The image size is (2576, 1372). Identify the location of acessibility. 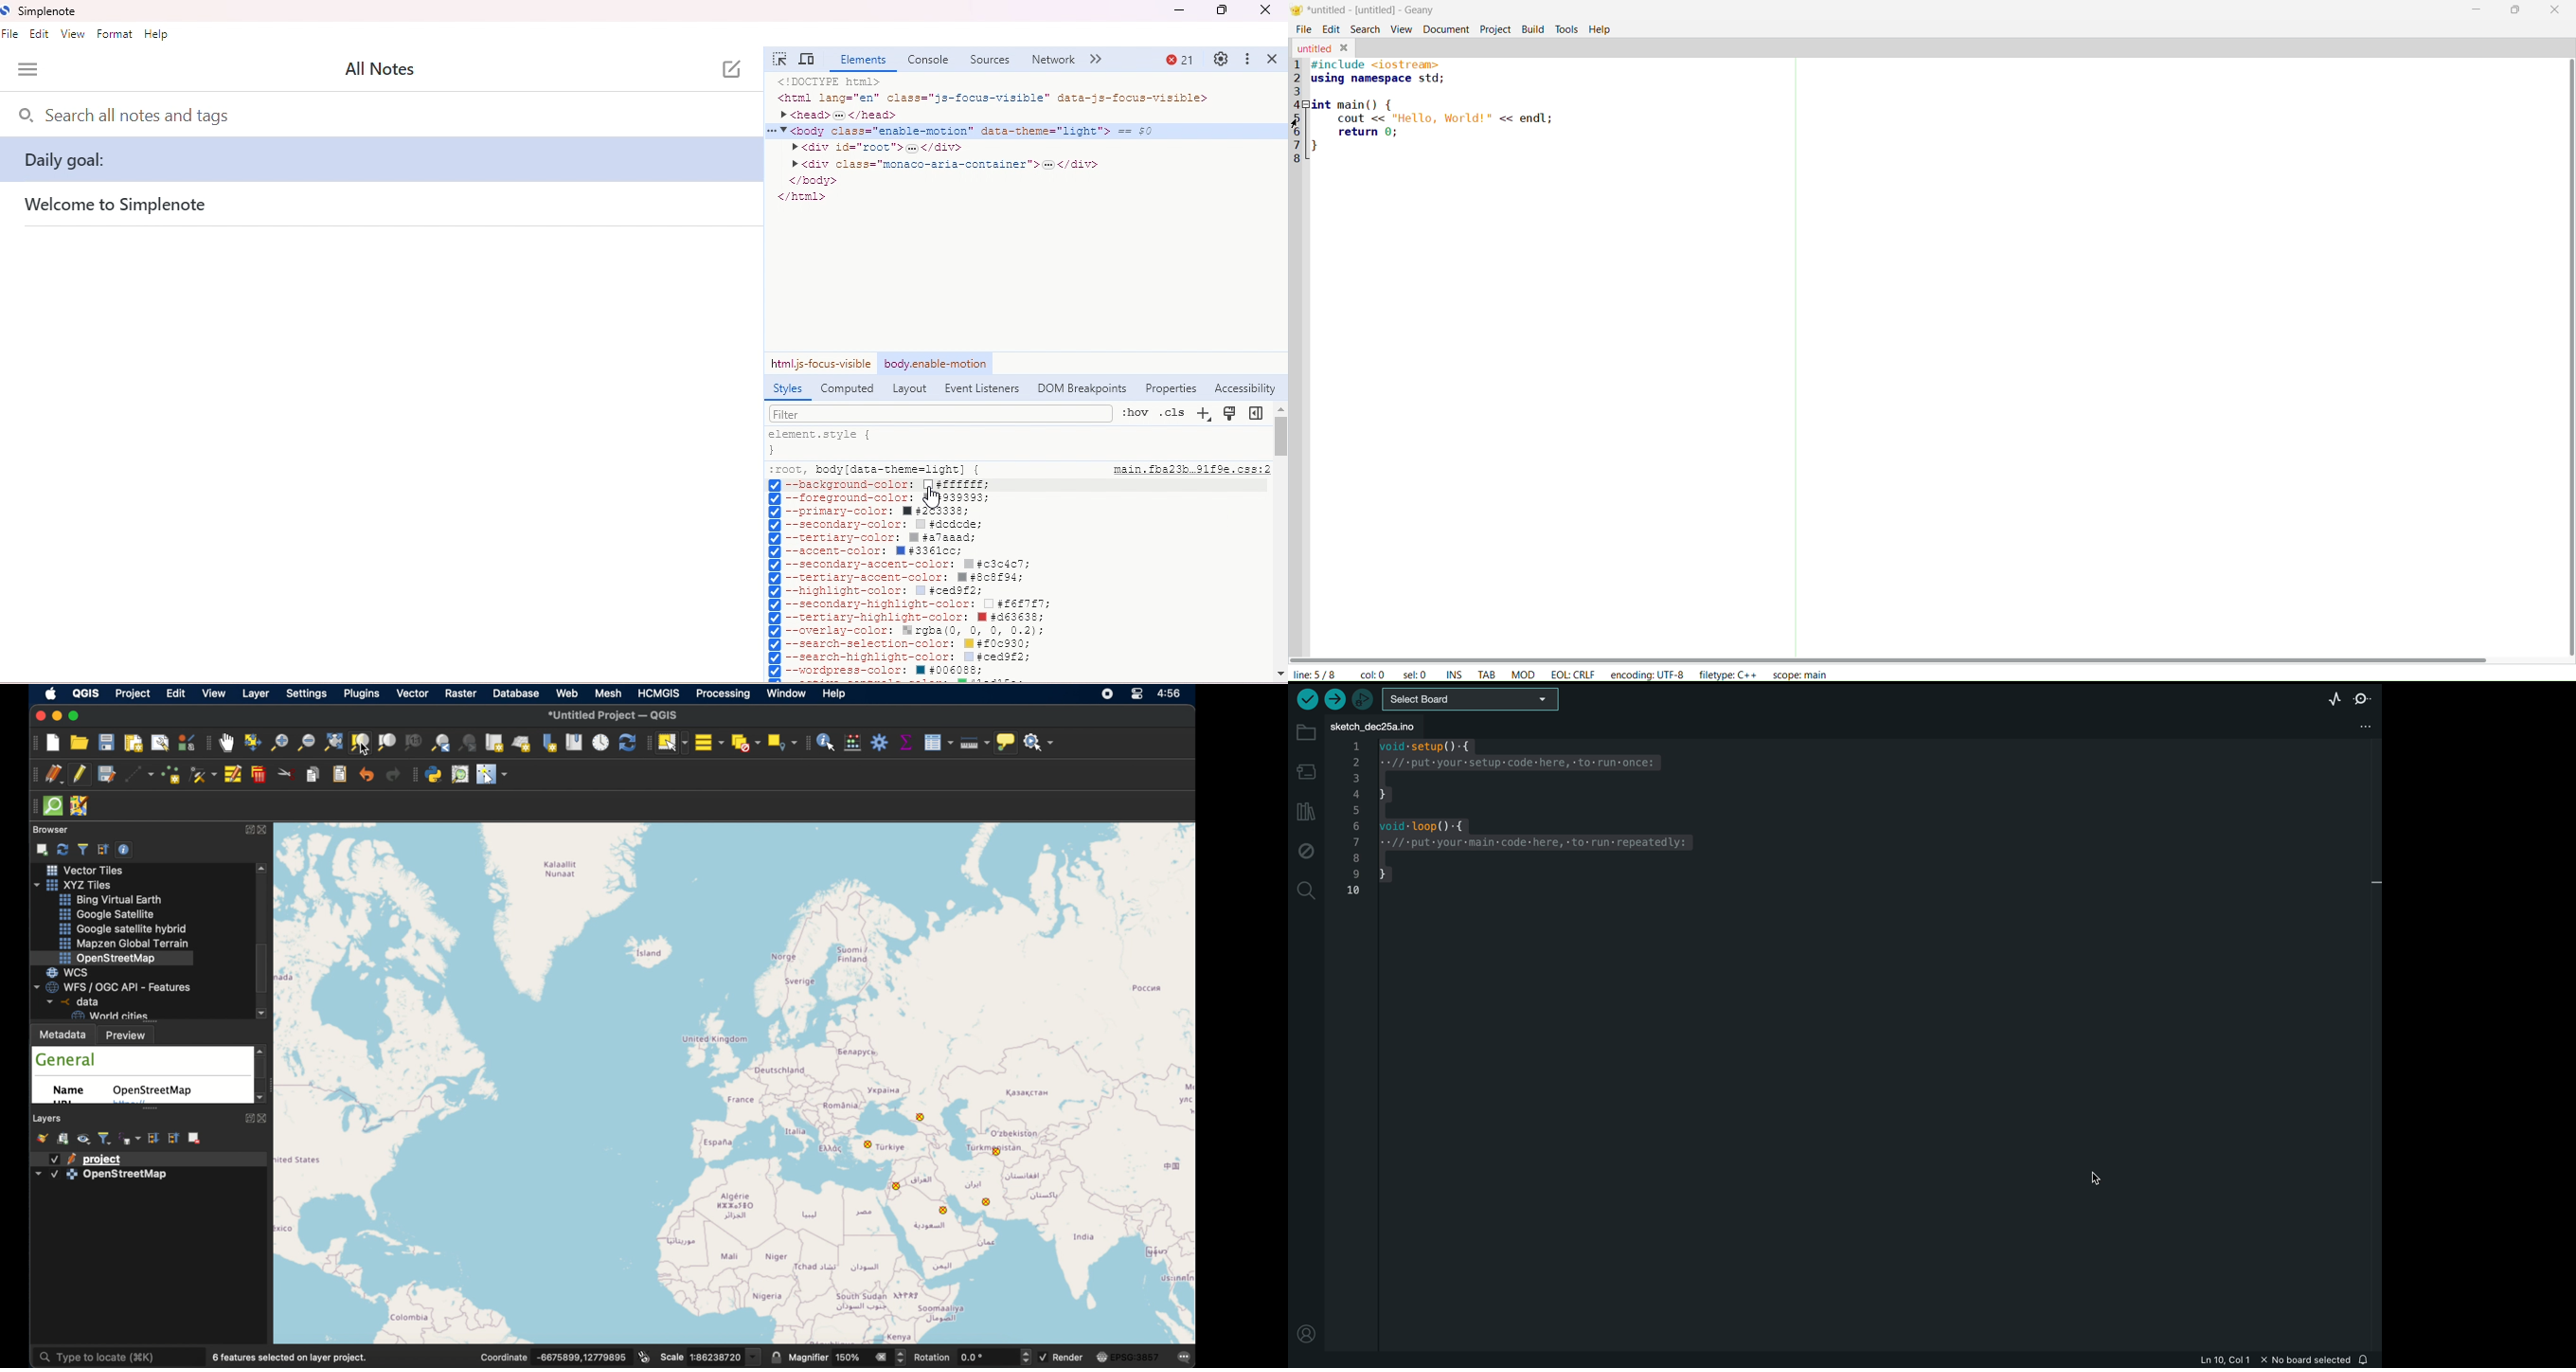
(1244, 389).